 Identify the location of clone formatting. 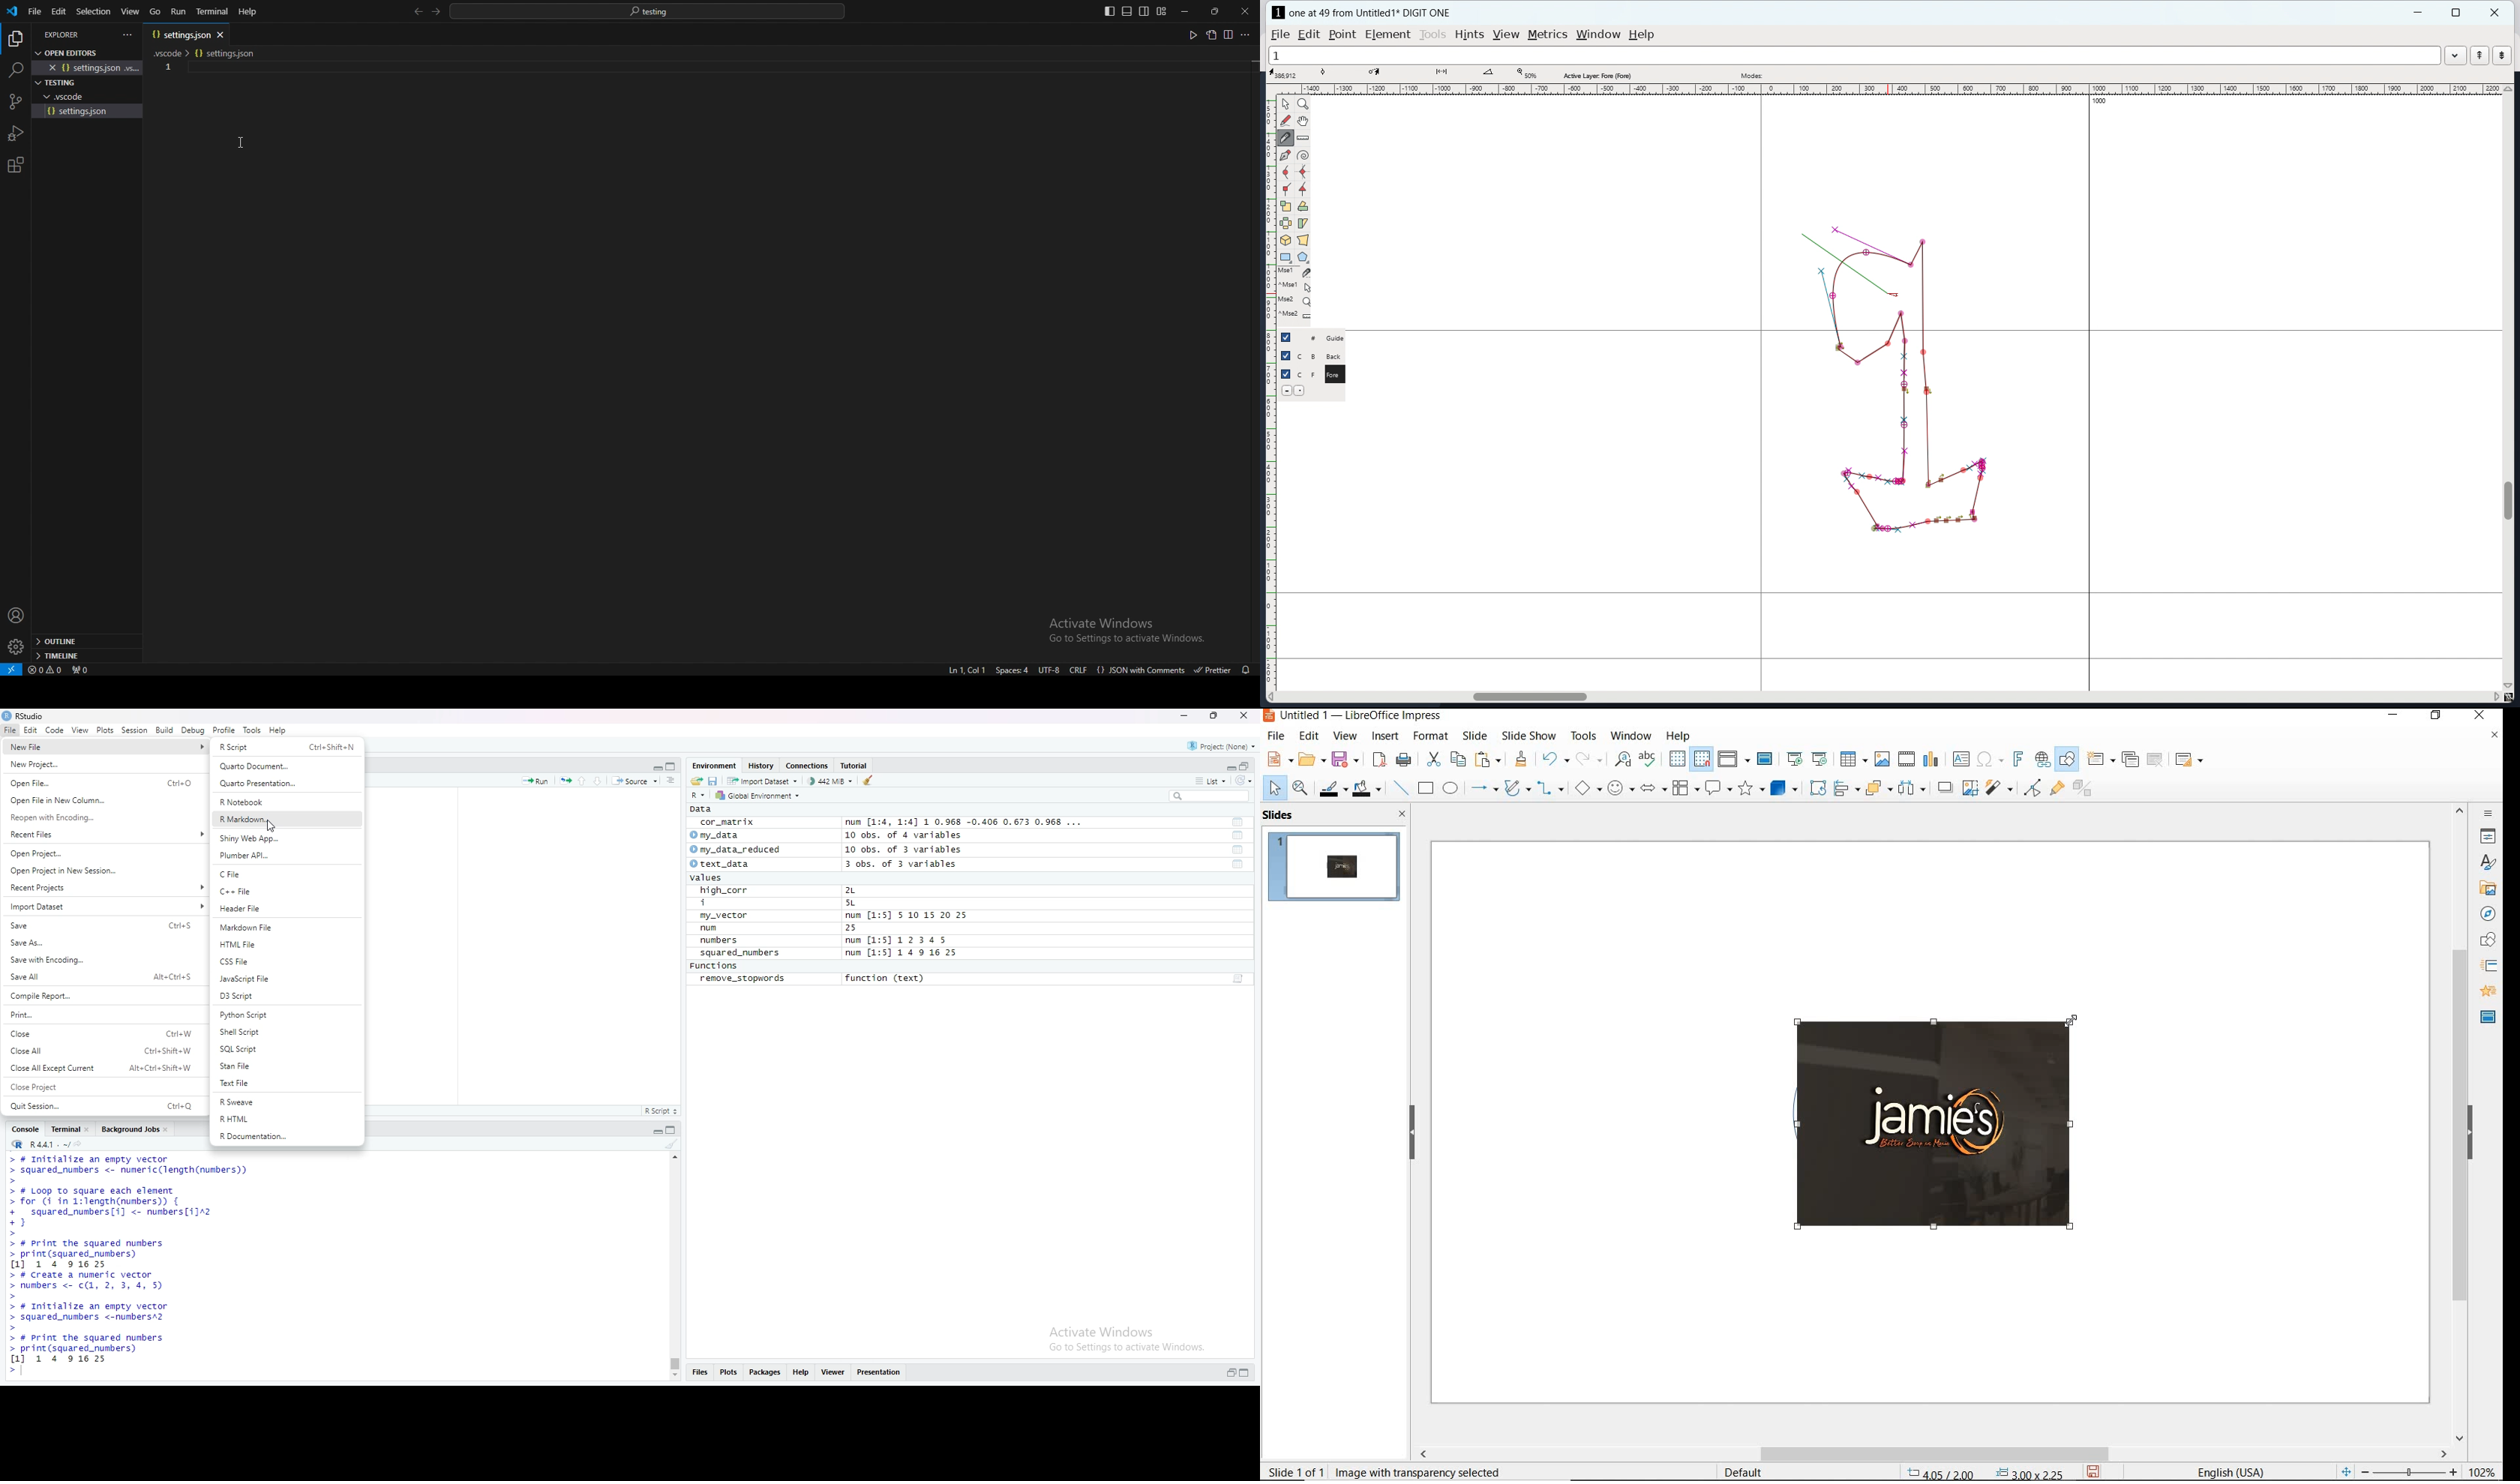
(1521, 760).